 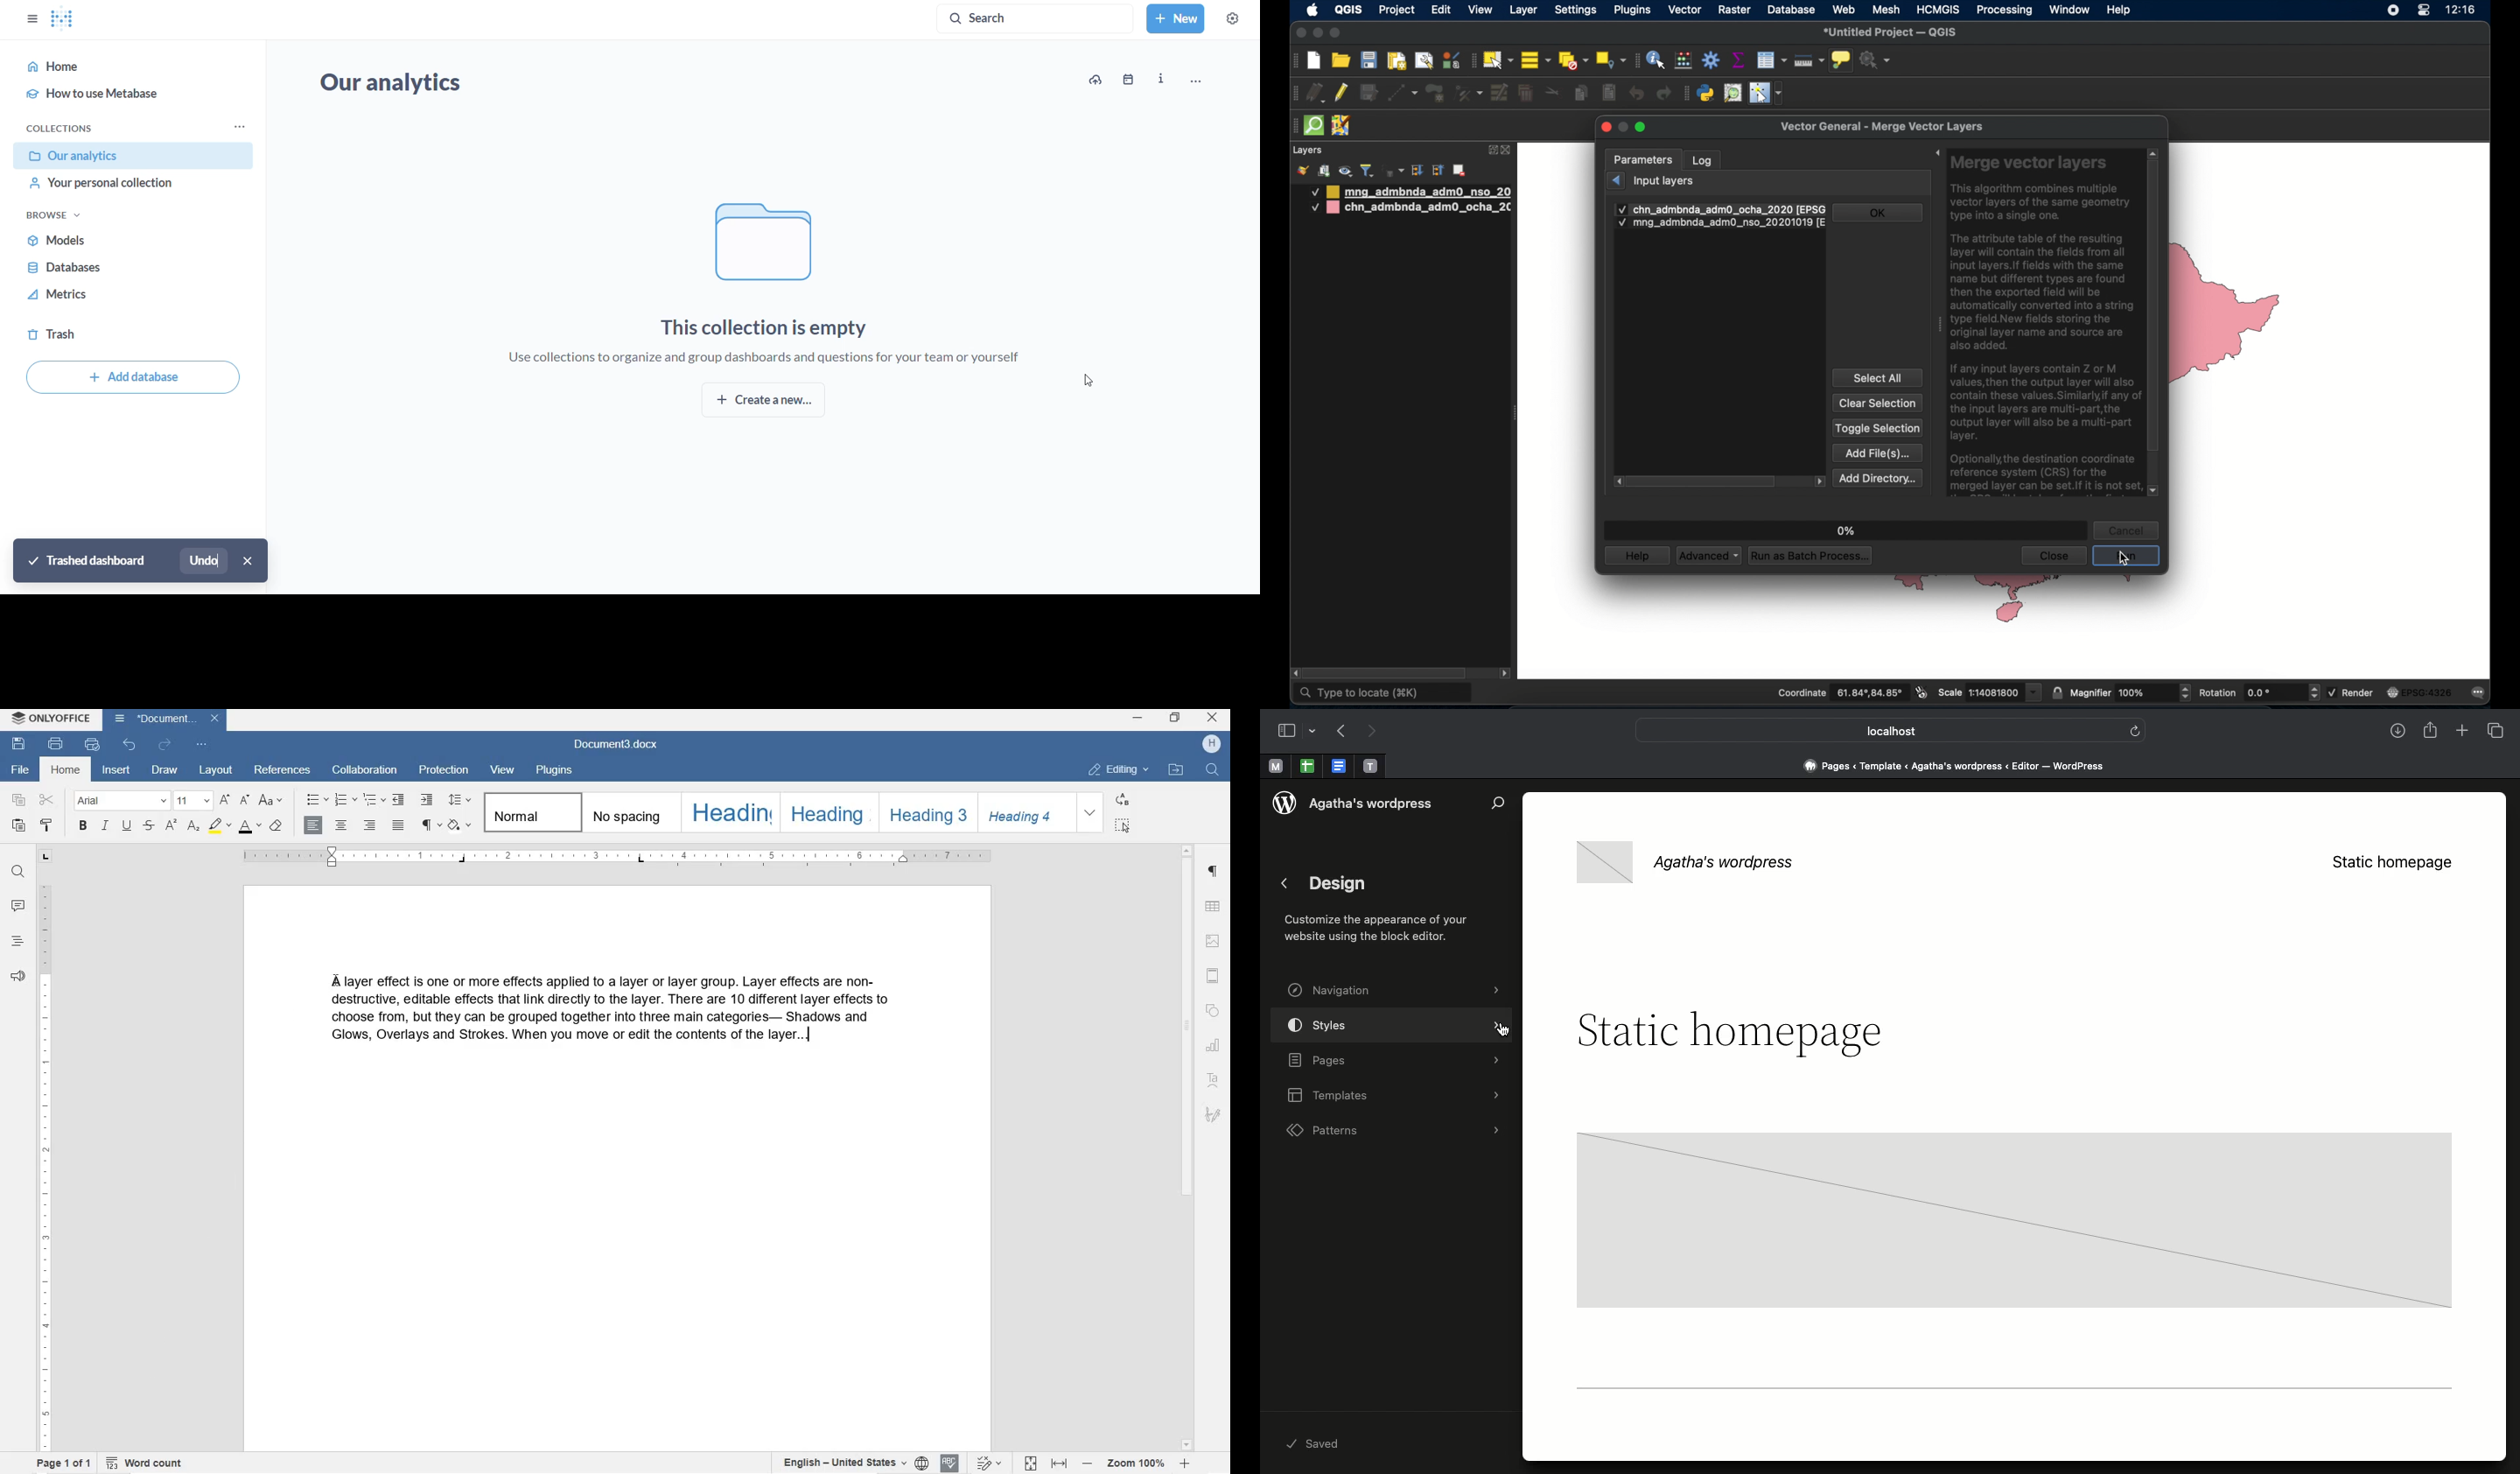 What do you see at coordinates (1843, 527) in the screenshot?
I see `0%` at bounding box center [1843, 527].